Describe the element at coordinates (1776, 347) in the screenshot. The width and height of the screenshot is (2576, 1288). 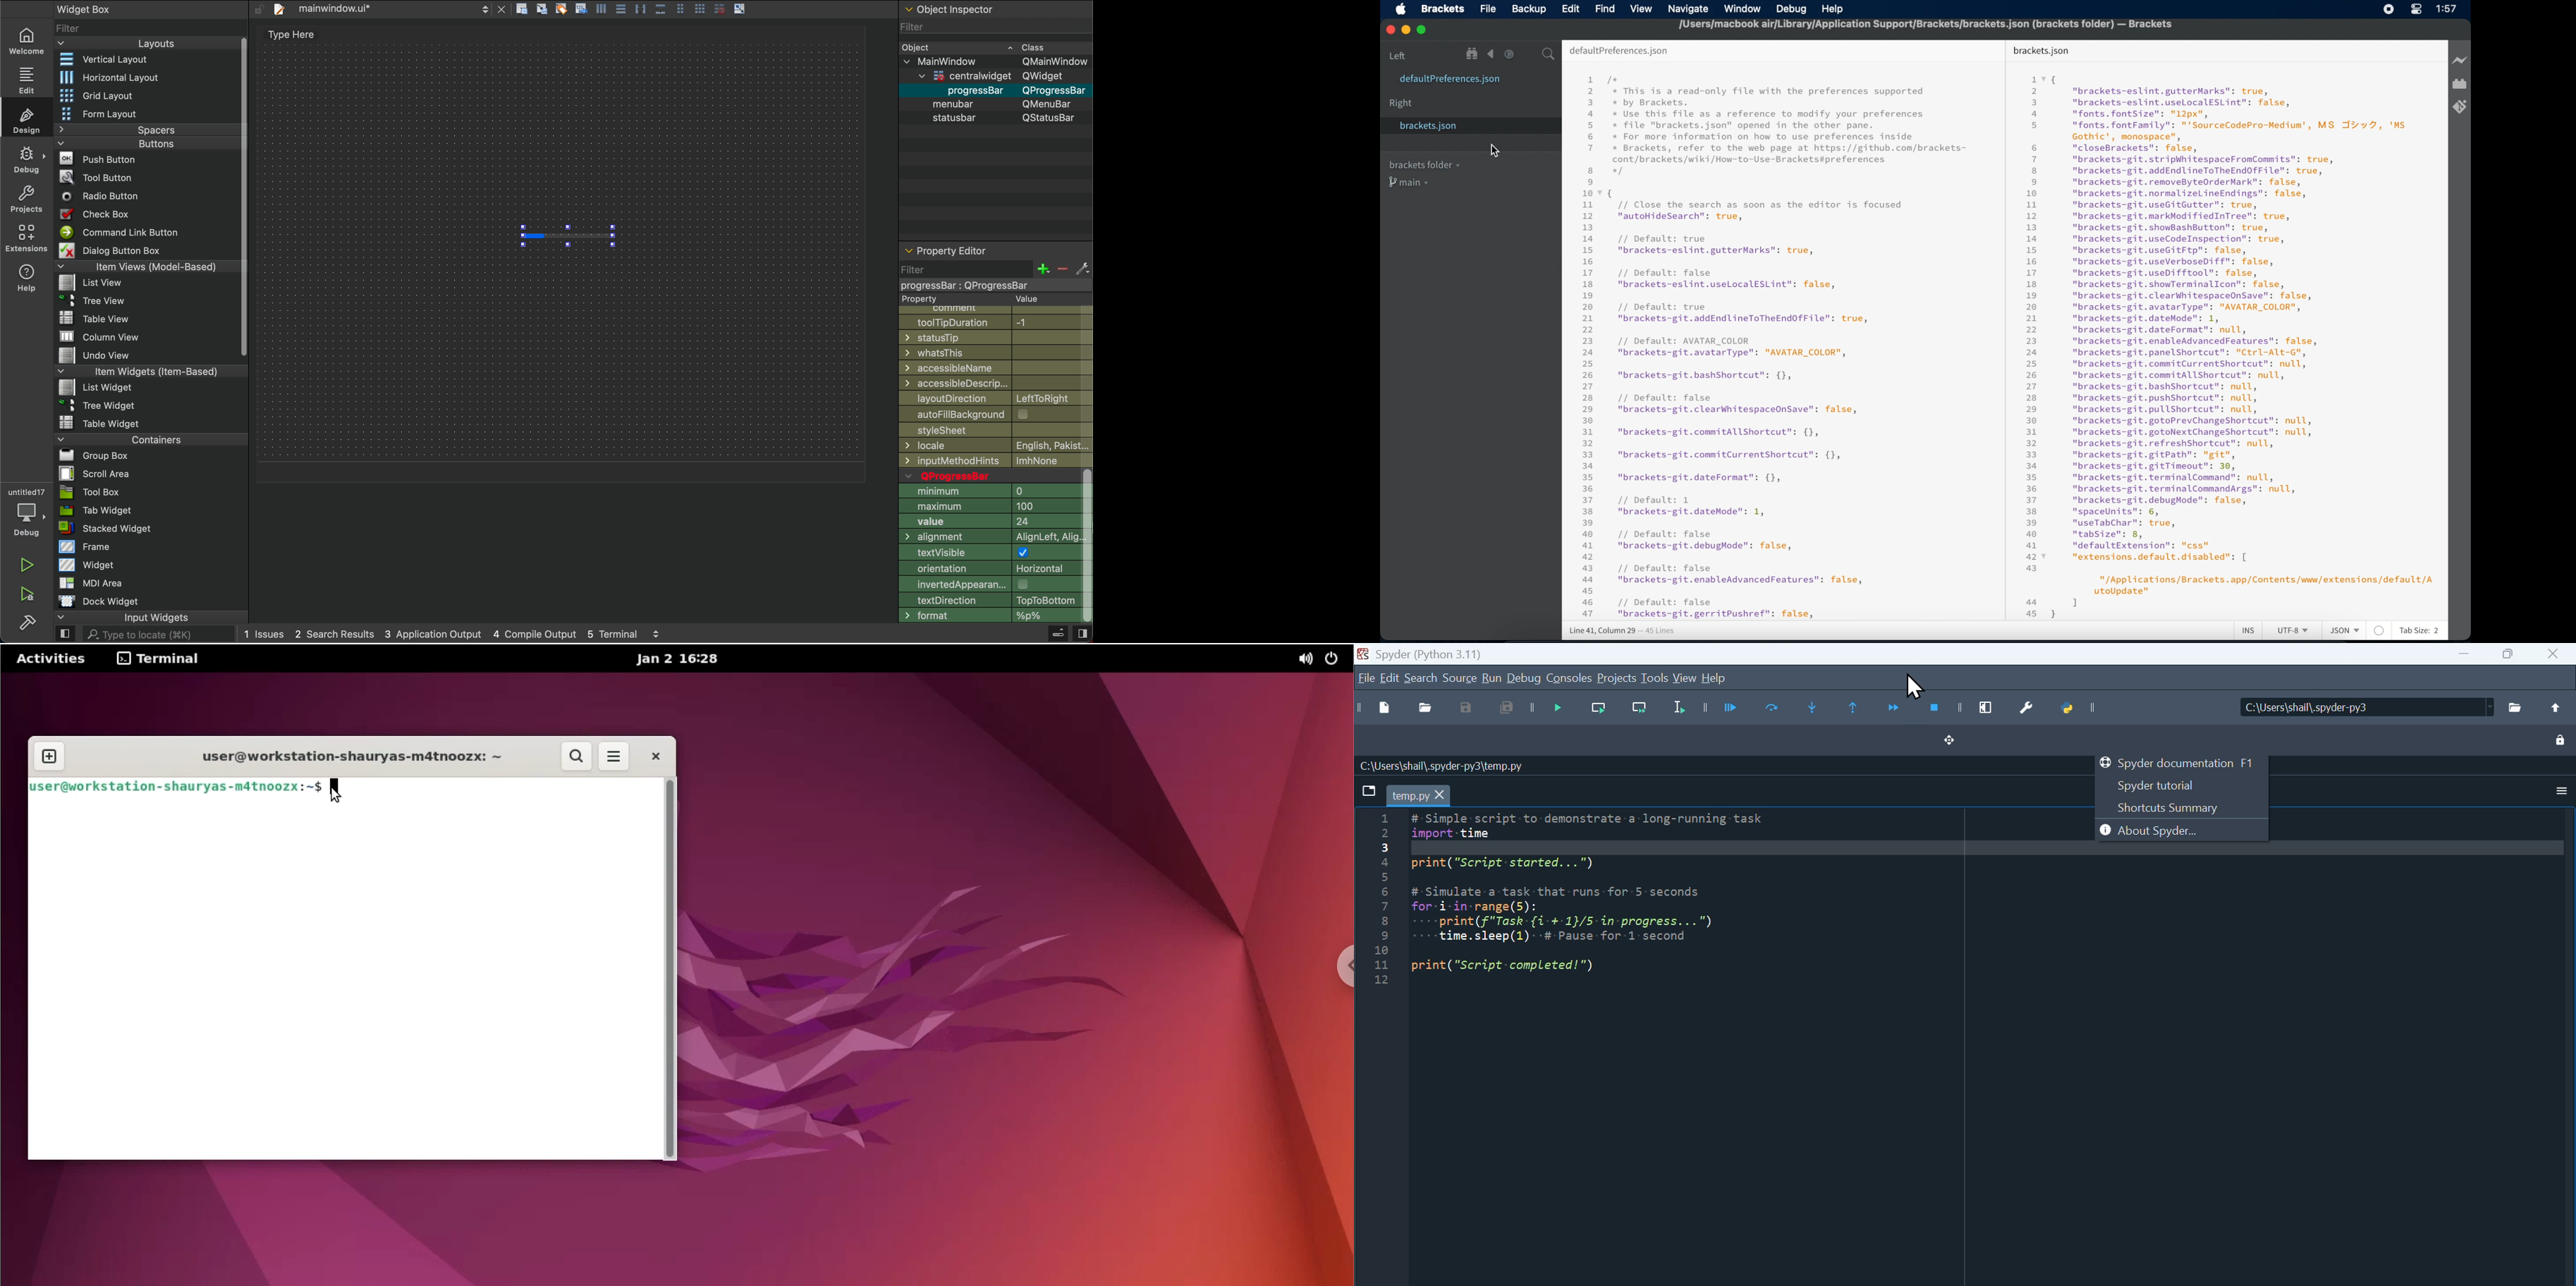
I see `1 /* 2 * This is a read-only file with the preferences supported 3 * by Brackets. 4 * Use this file as a reference to modify your preferences 5 * file "brackets.json" opened in the other pane. 6 * For more information on how to use preferences inside 7 * Brackets, refer to the web page at https://github.com/brackets-cont/brackets/wiki/How-to-Use-Brackets#preferences8 +907 {1 // Close the search as soon as the editor is focused12 "autoHideSearch": true,1314 // Default: true15 "brackets-eslint.gutterMarks": true,1617 // Default: false18 "brackets-eslint.uselocalESLint": false,1920 // Default: true21 "brackets-git.addEndlineToTheEndOfFile": true,2223 // Default: AVATAR_COLOR24 "brackets-git.avatarType": "AVATAR_COLOR",2526 "brackets-git.bashshortcut": {},2728 // Default: false29 "brackets-git.clearWhitespaceOnsave": false,3031 "brackets-git.commitAllShortcut": {},3233 "brackets-git.commitCurrentShortcut": {},3435 "brackets-git.dateFormat": {},3637 // Default: 138 "brackets-git.dateMode": 1,3940 // Default: false41 "brackets-git.debugMode": false,4243 // Default: false44 "brackets-git.enableAdvancedFeatures": false,as46 // Default: false47  "brackets-git.gerritPushref": false,` at that location.